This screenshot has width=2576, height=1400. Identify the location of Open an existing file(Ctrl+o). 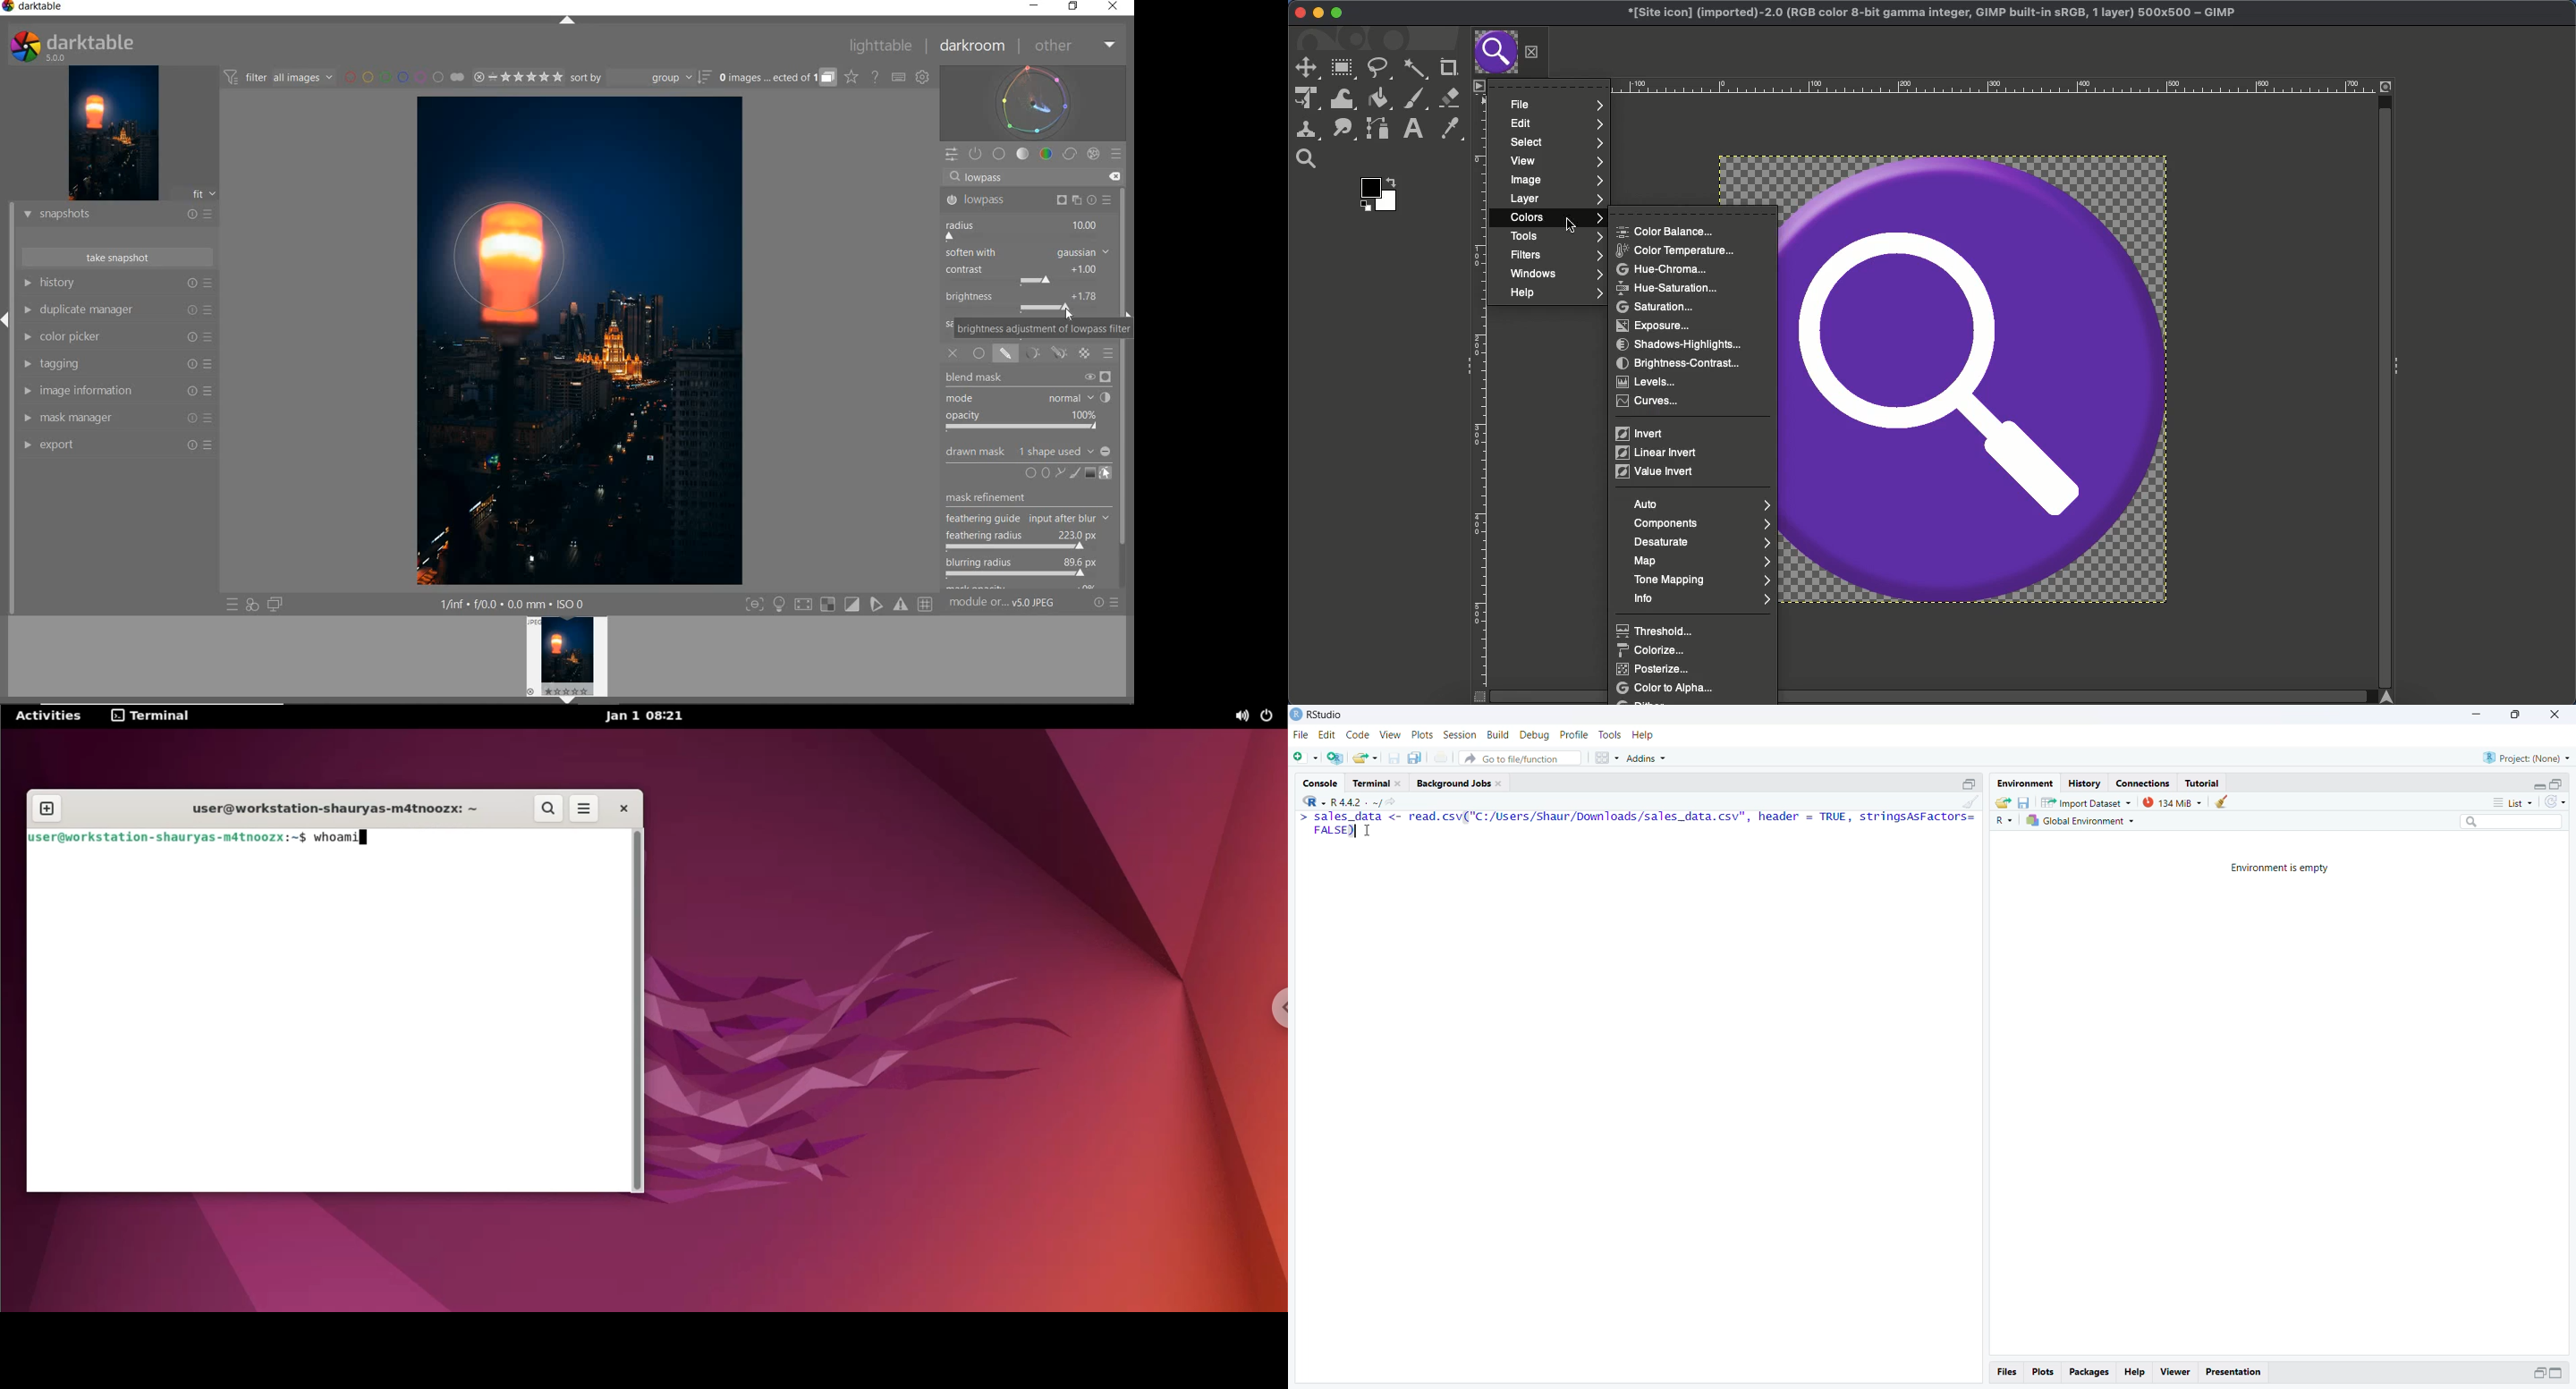
(1367, 758).